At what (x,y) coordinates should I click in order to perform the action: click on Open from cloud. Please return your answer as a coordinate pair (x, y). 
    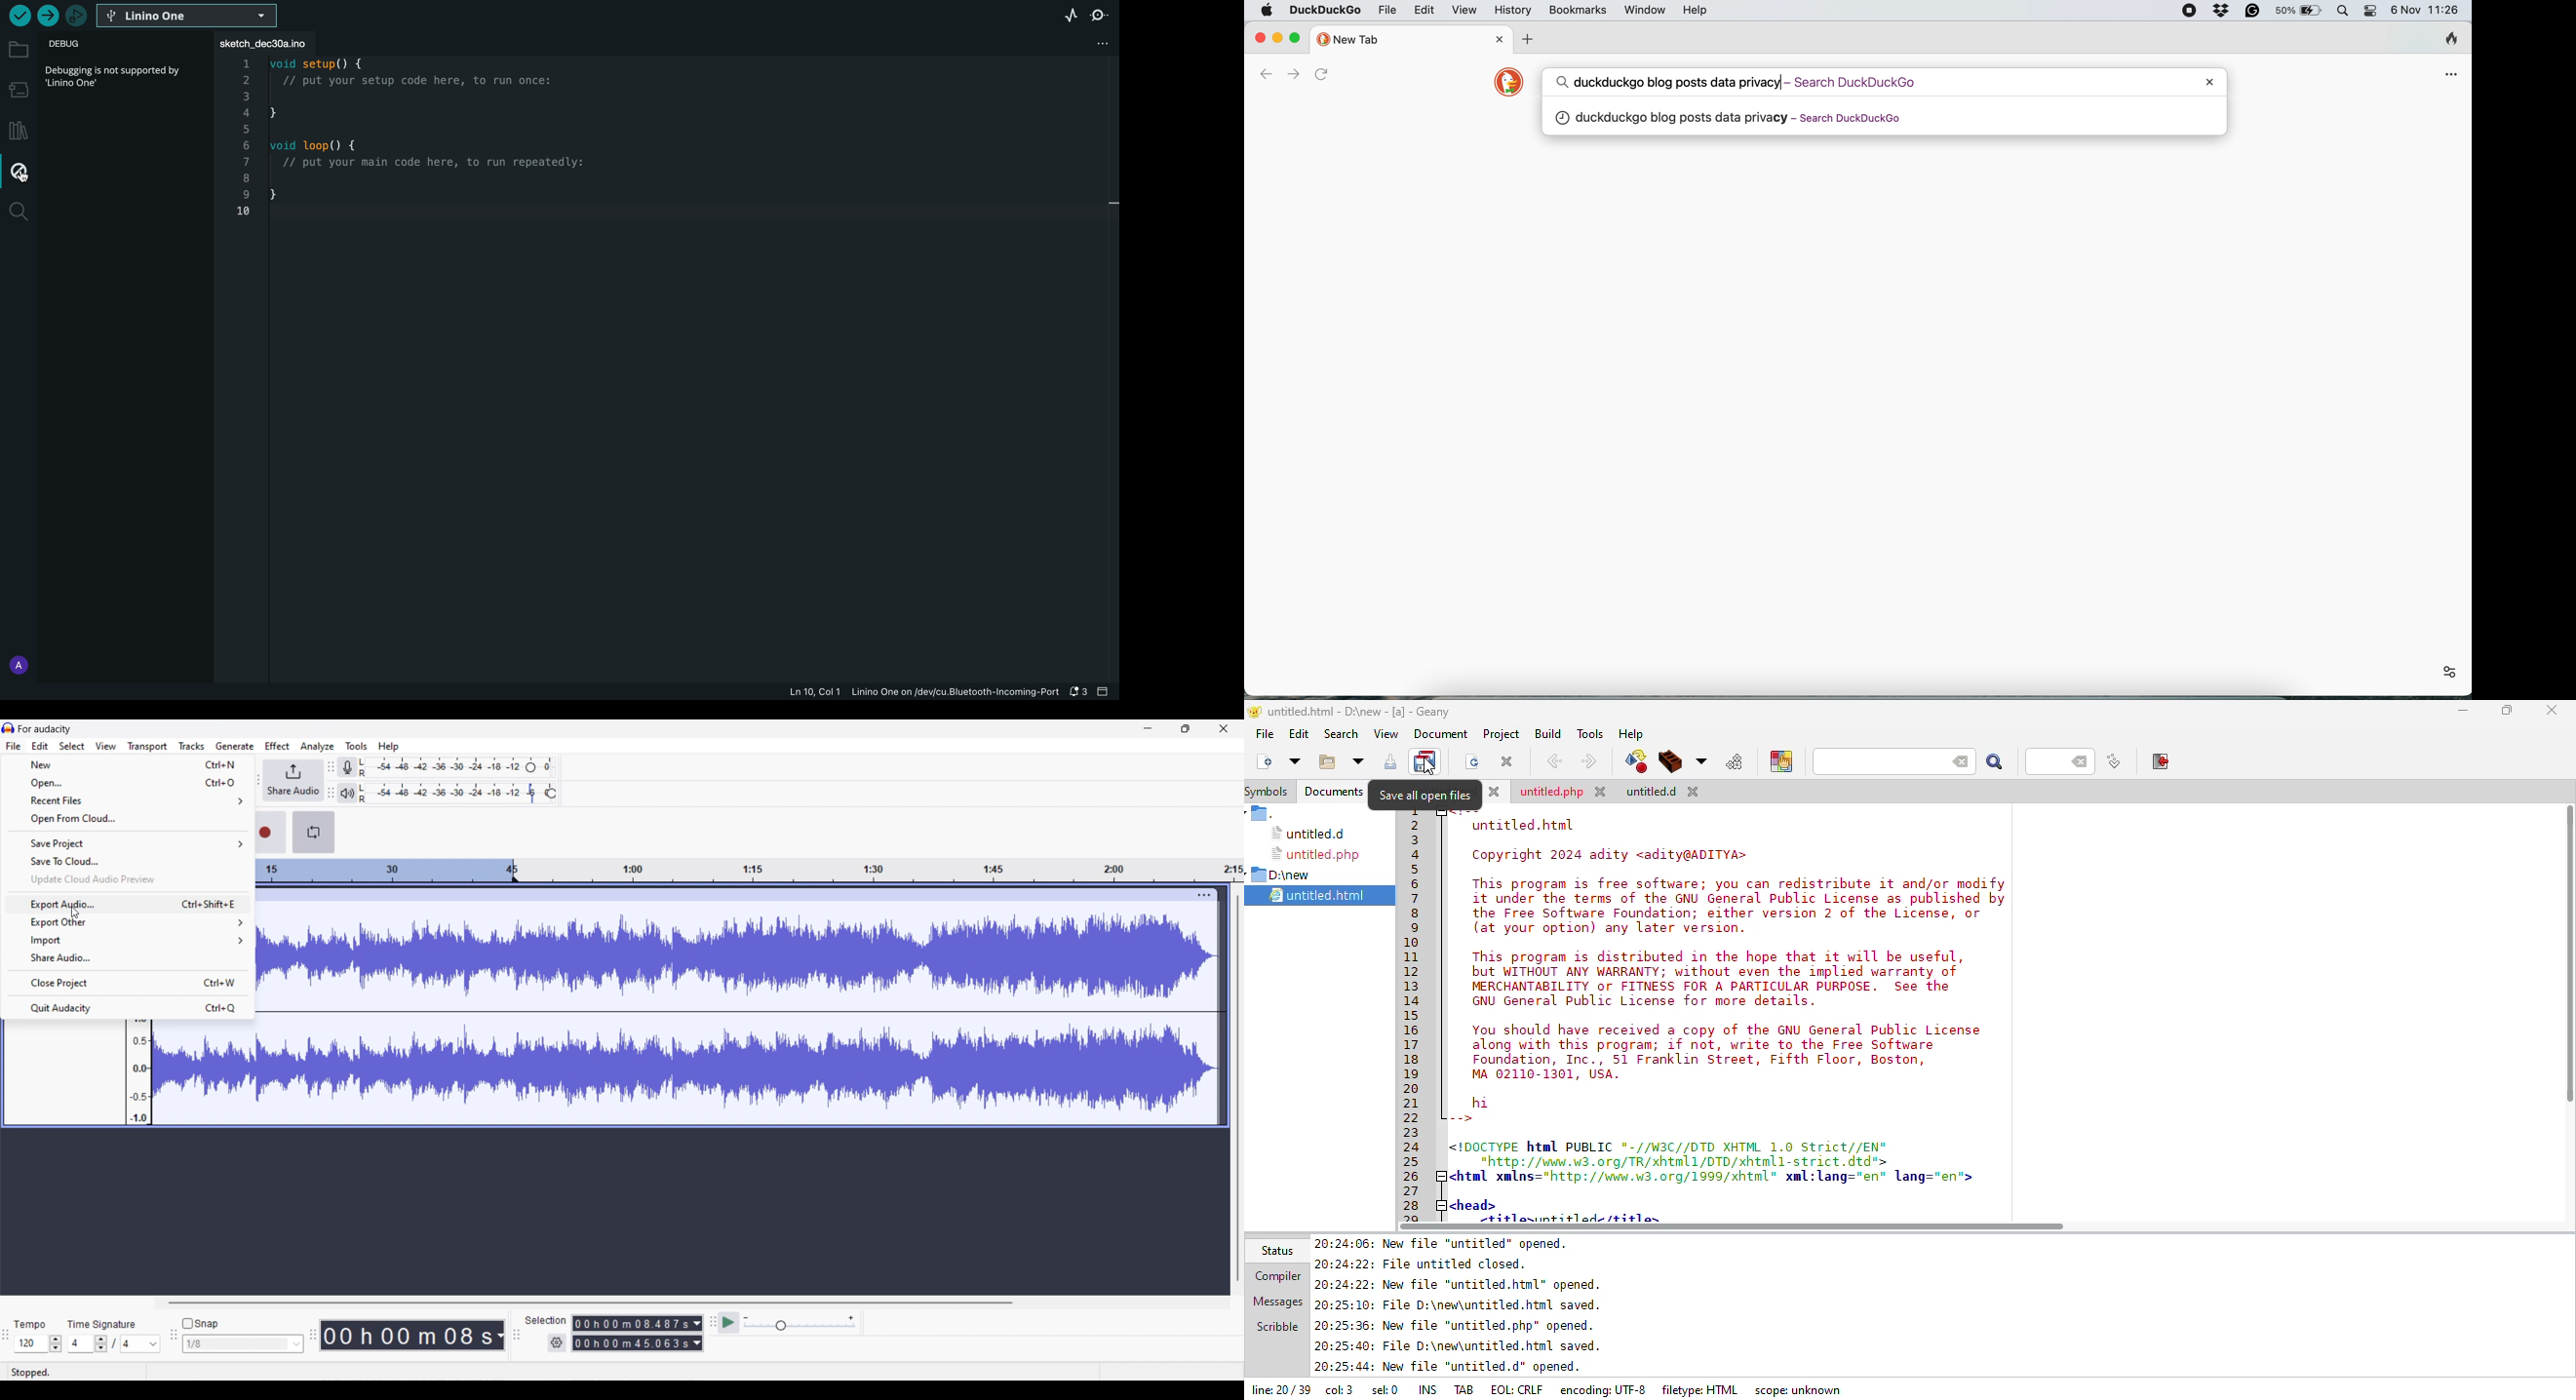
    Looking at the image, I should click on (128, 819).